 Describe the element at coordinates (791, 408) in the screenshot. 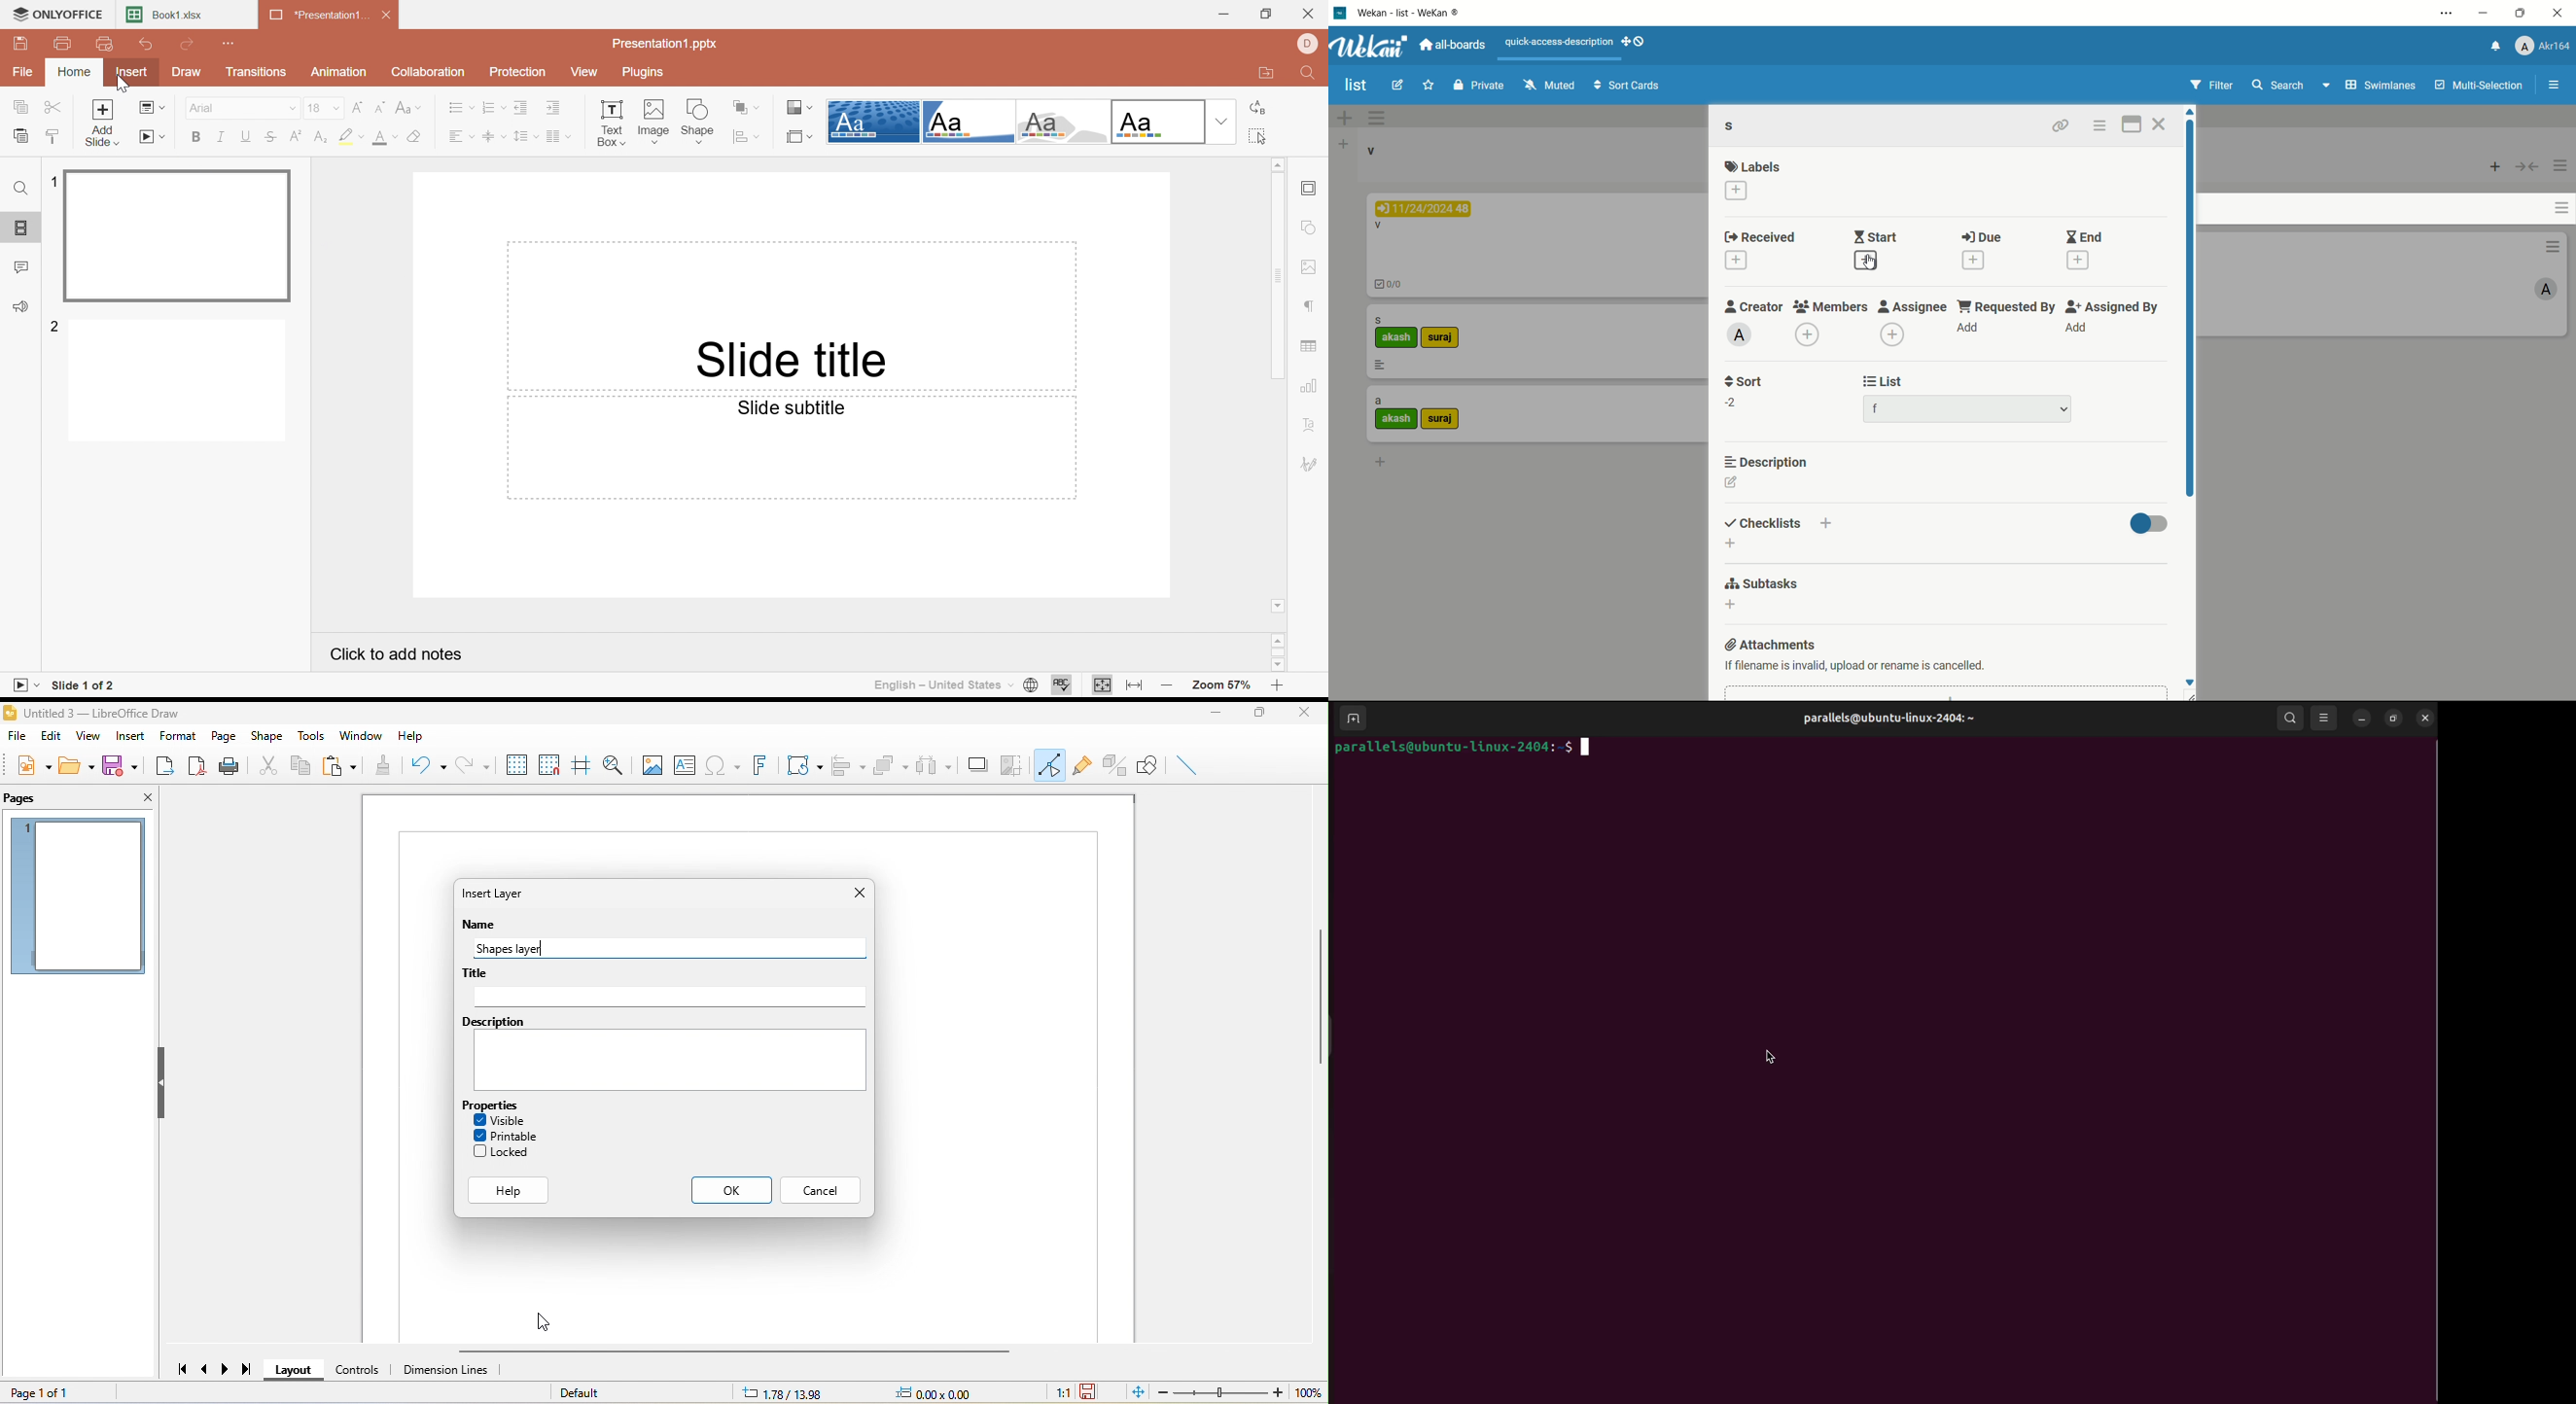

I see `Slide subtitle` at that location.